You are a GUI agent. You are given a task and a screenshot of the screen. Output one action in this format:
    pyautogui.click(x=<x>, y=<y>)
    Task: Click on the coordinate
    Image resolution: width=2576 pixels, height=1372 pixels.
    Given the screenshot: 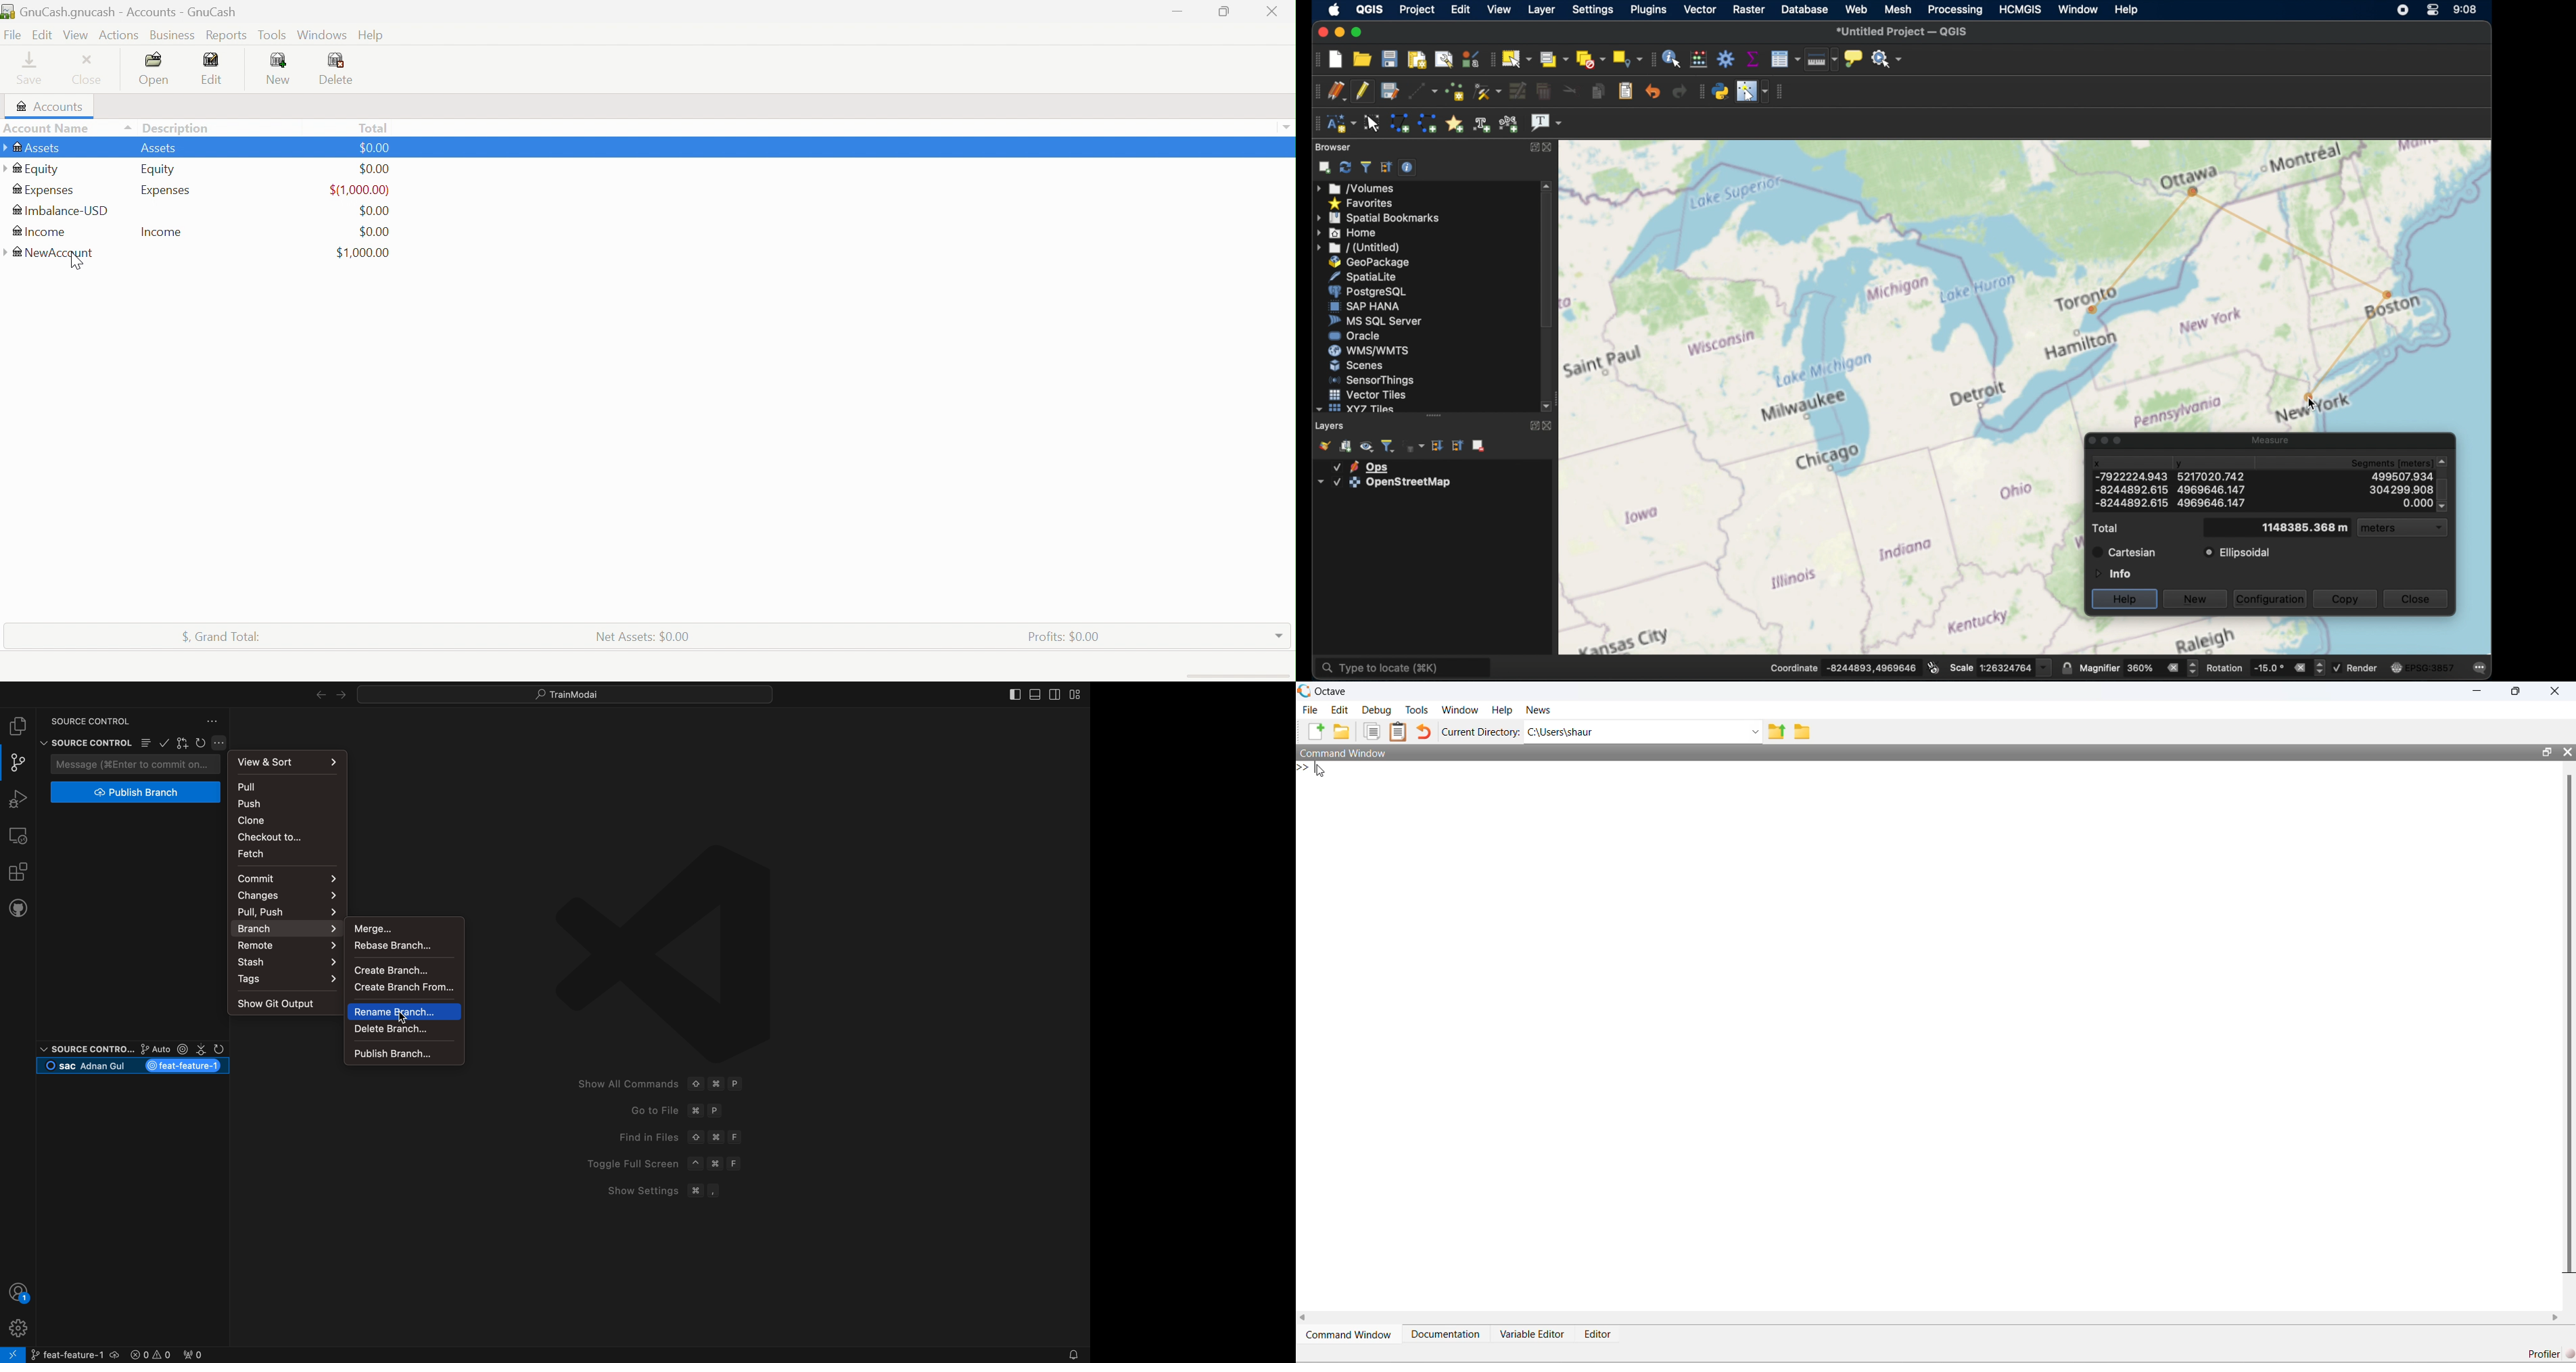 What is the action you would take?
    pyautogui.click(x=1842, y=666)
    